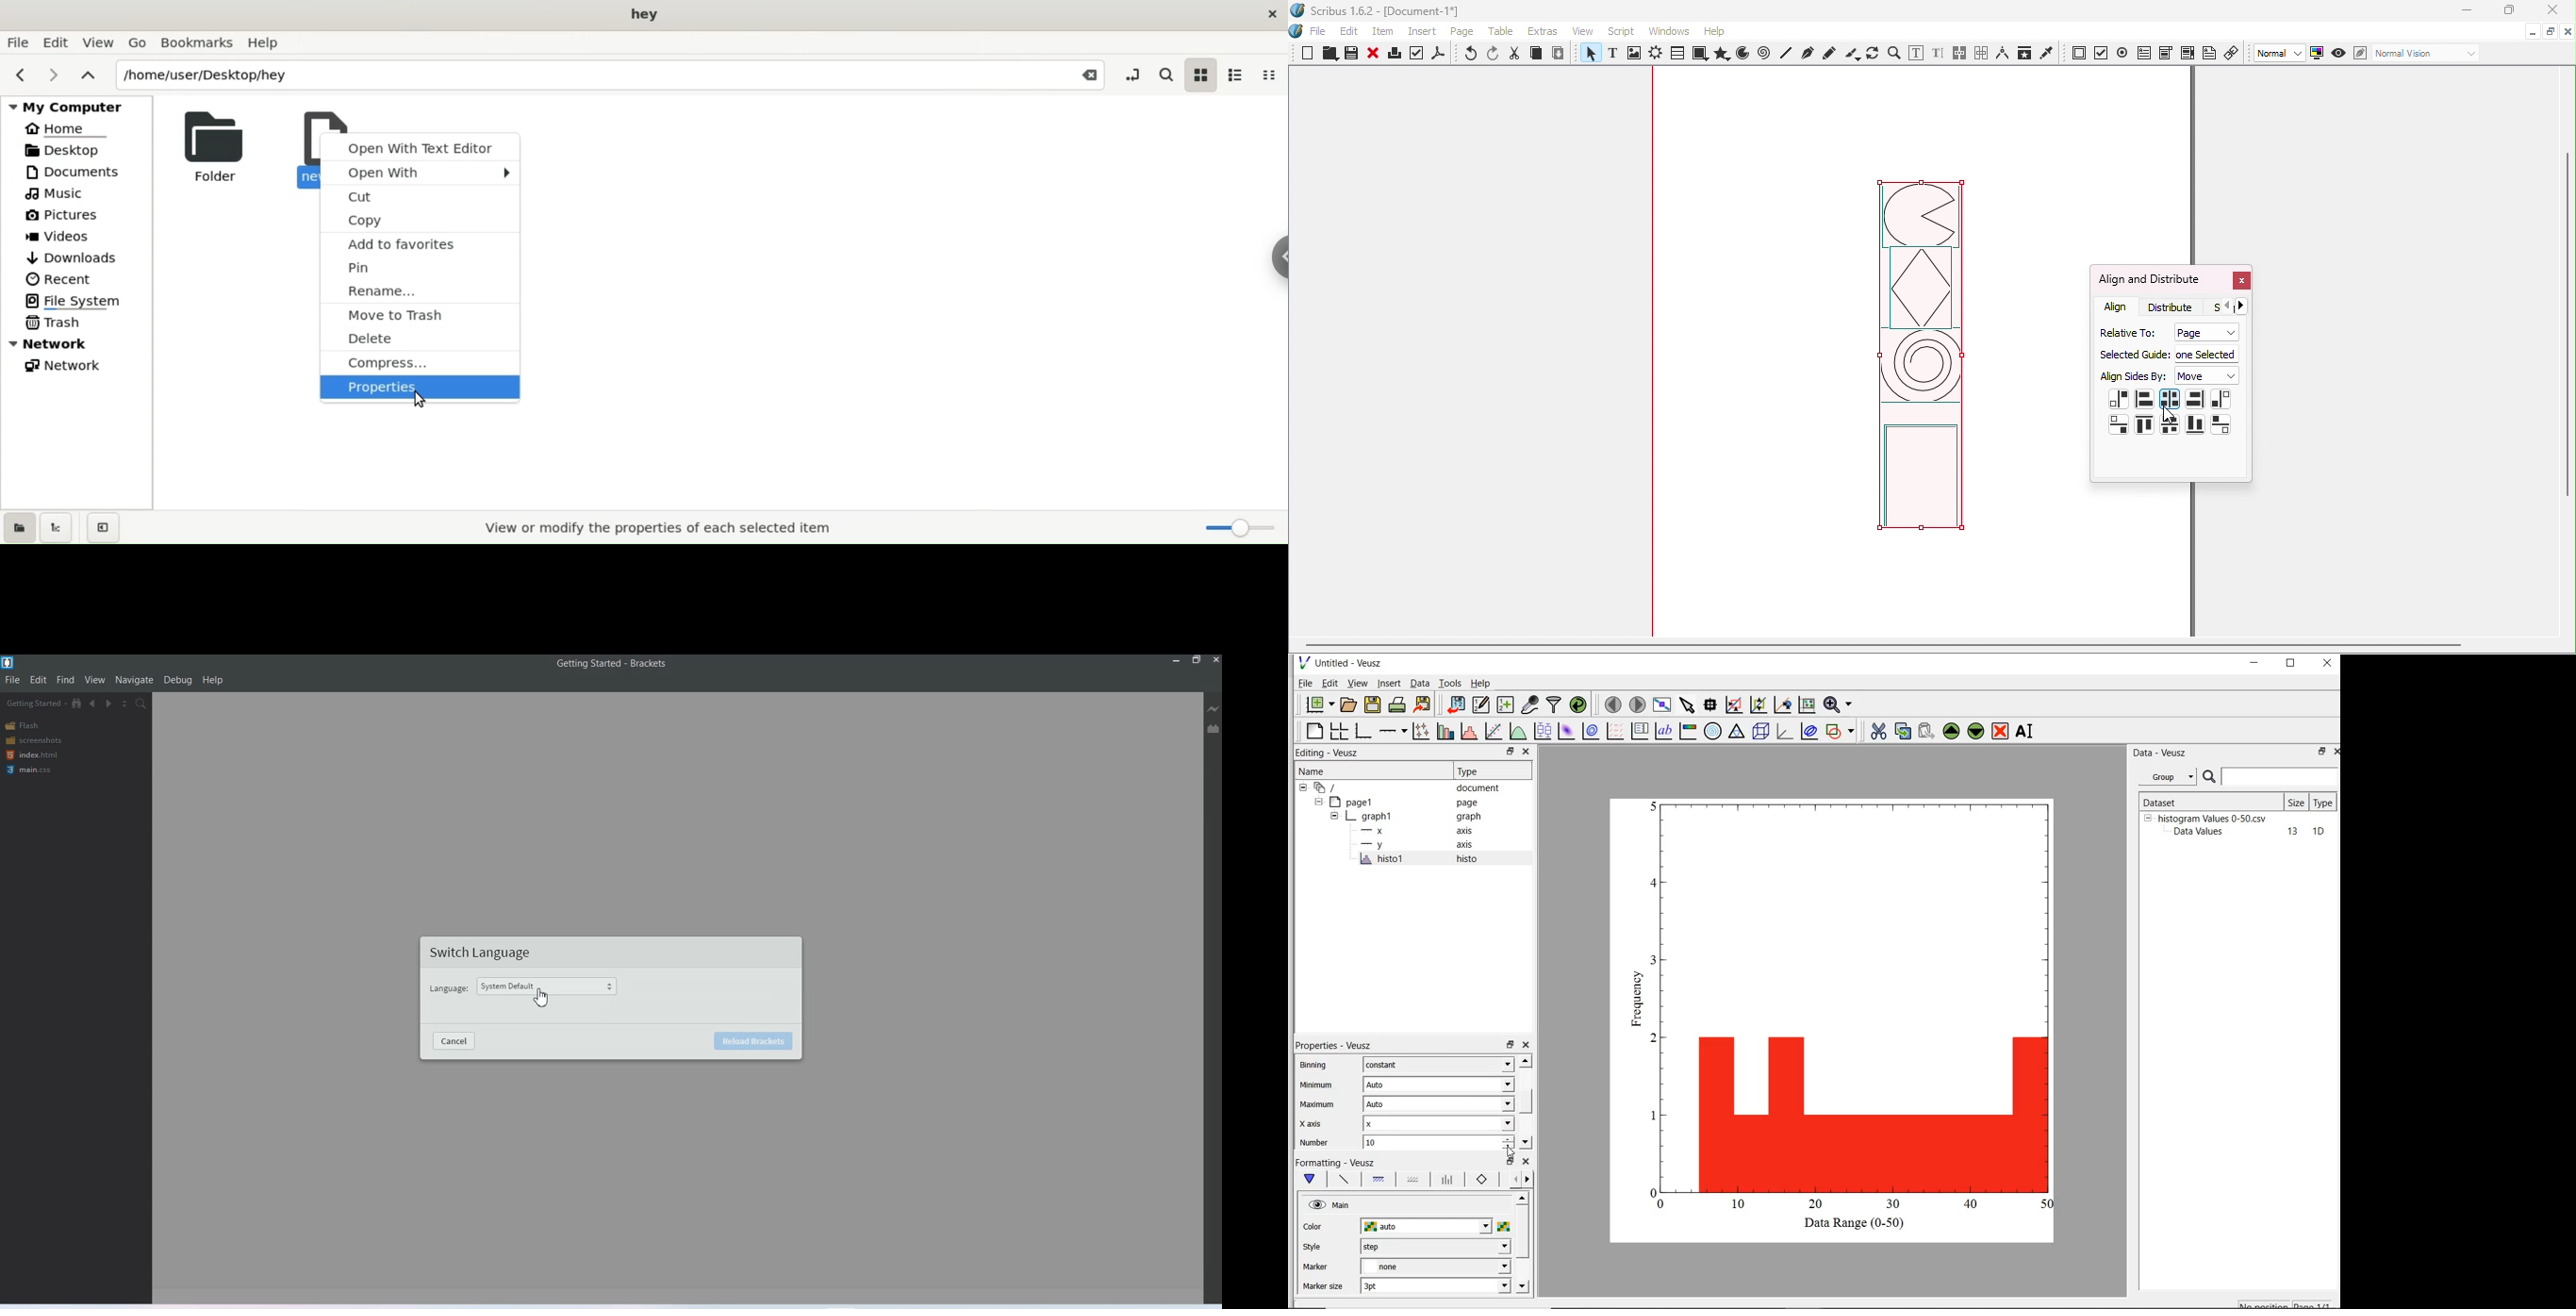 The height and width of the screenshot is (1316, 2576). I want to click on Select item, so click(1589, 55).